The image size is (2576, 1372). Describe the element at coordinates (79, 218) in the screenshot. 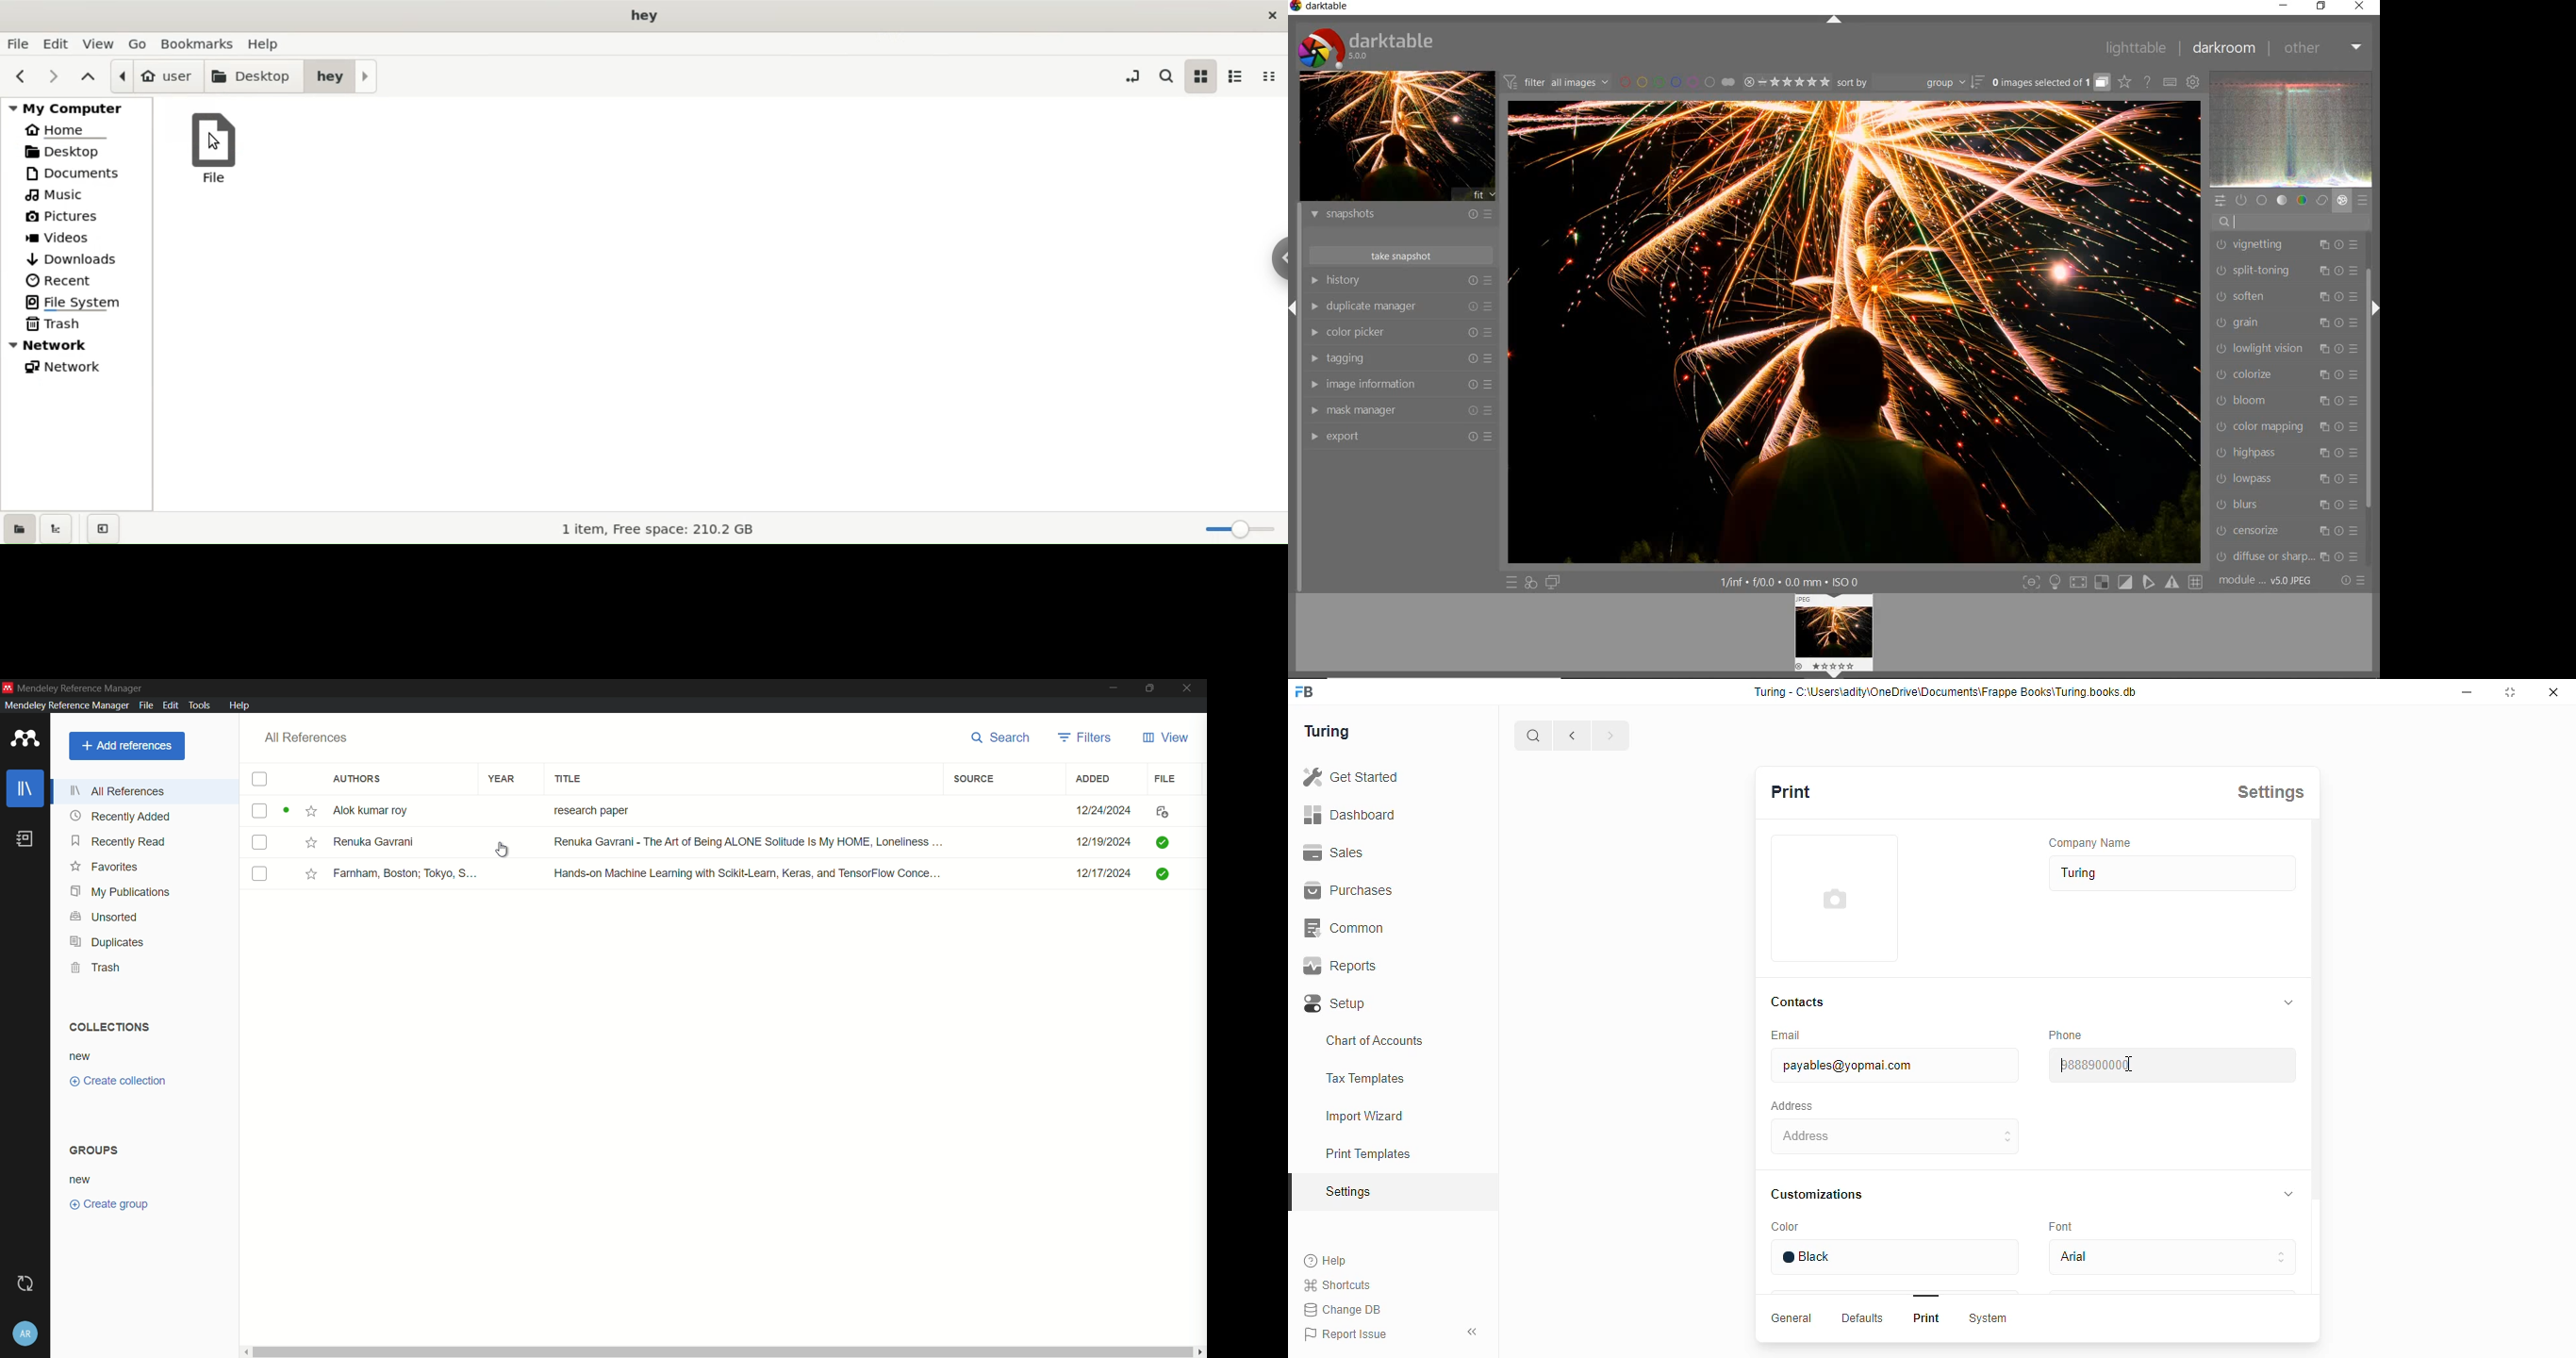

I see `pictures` at that location.